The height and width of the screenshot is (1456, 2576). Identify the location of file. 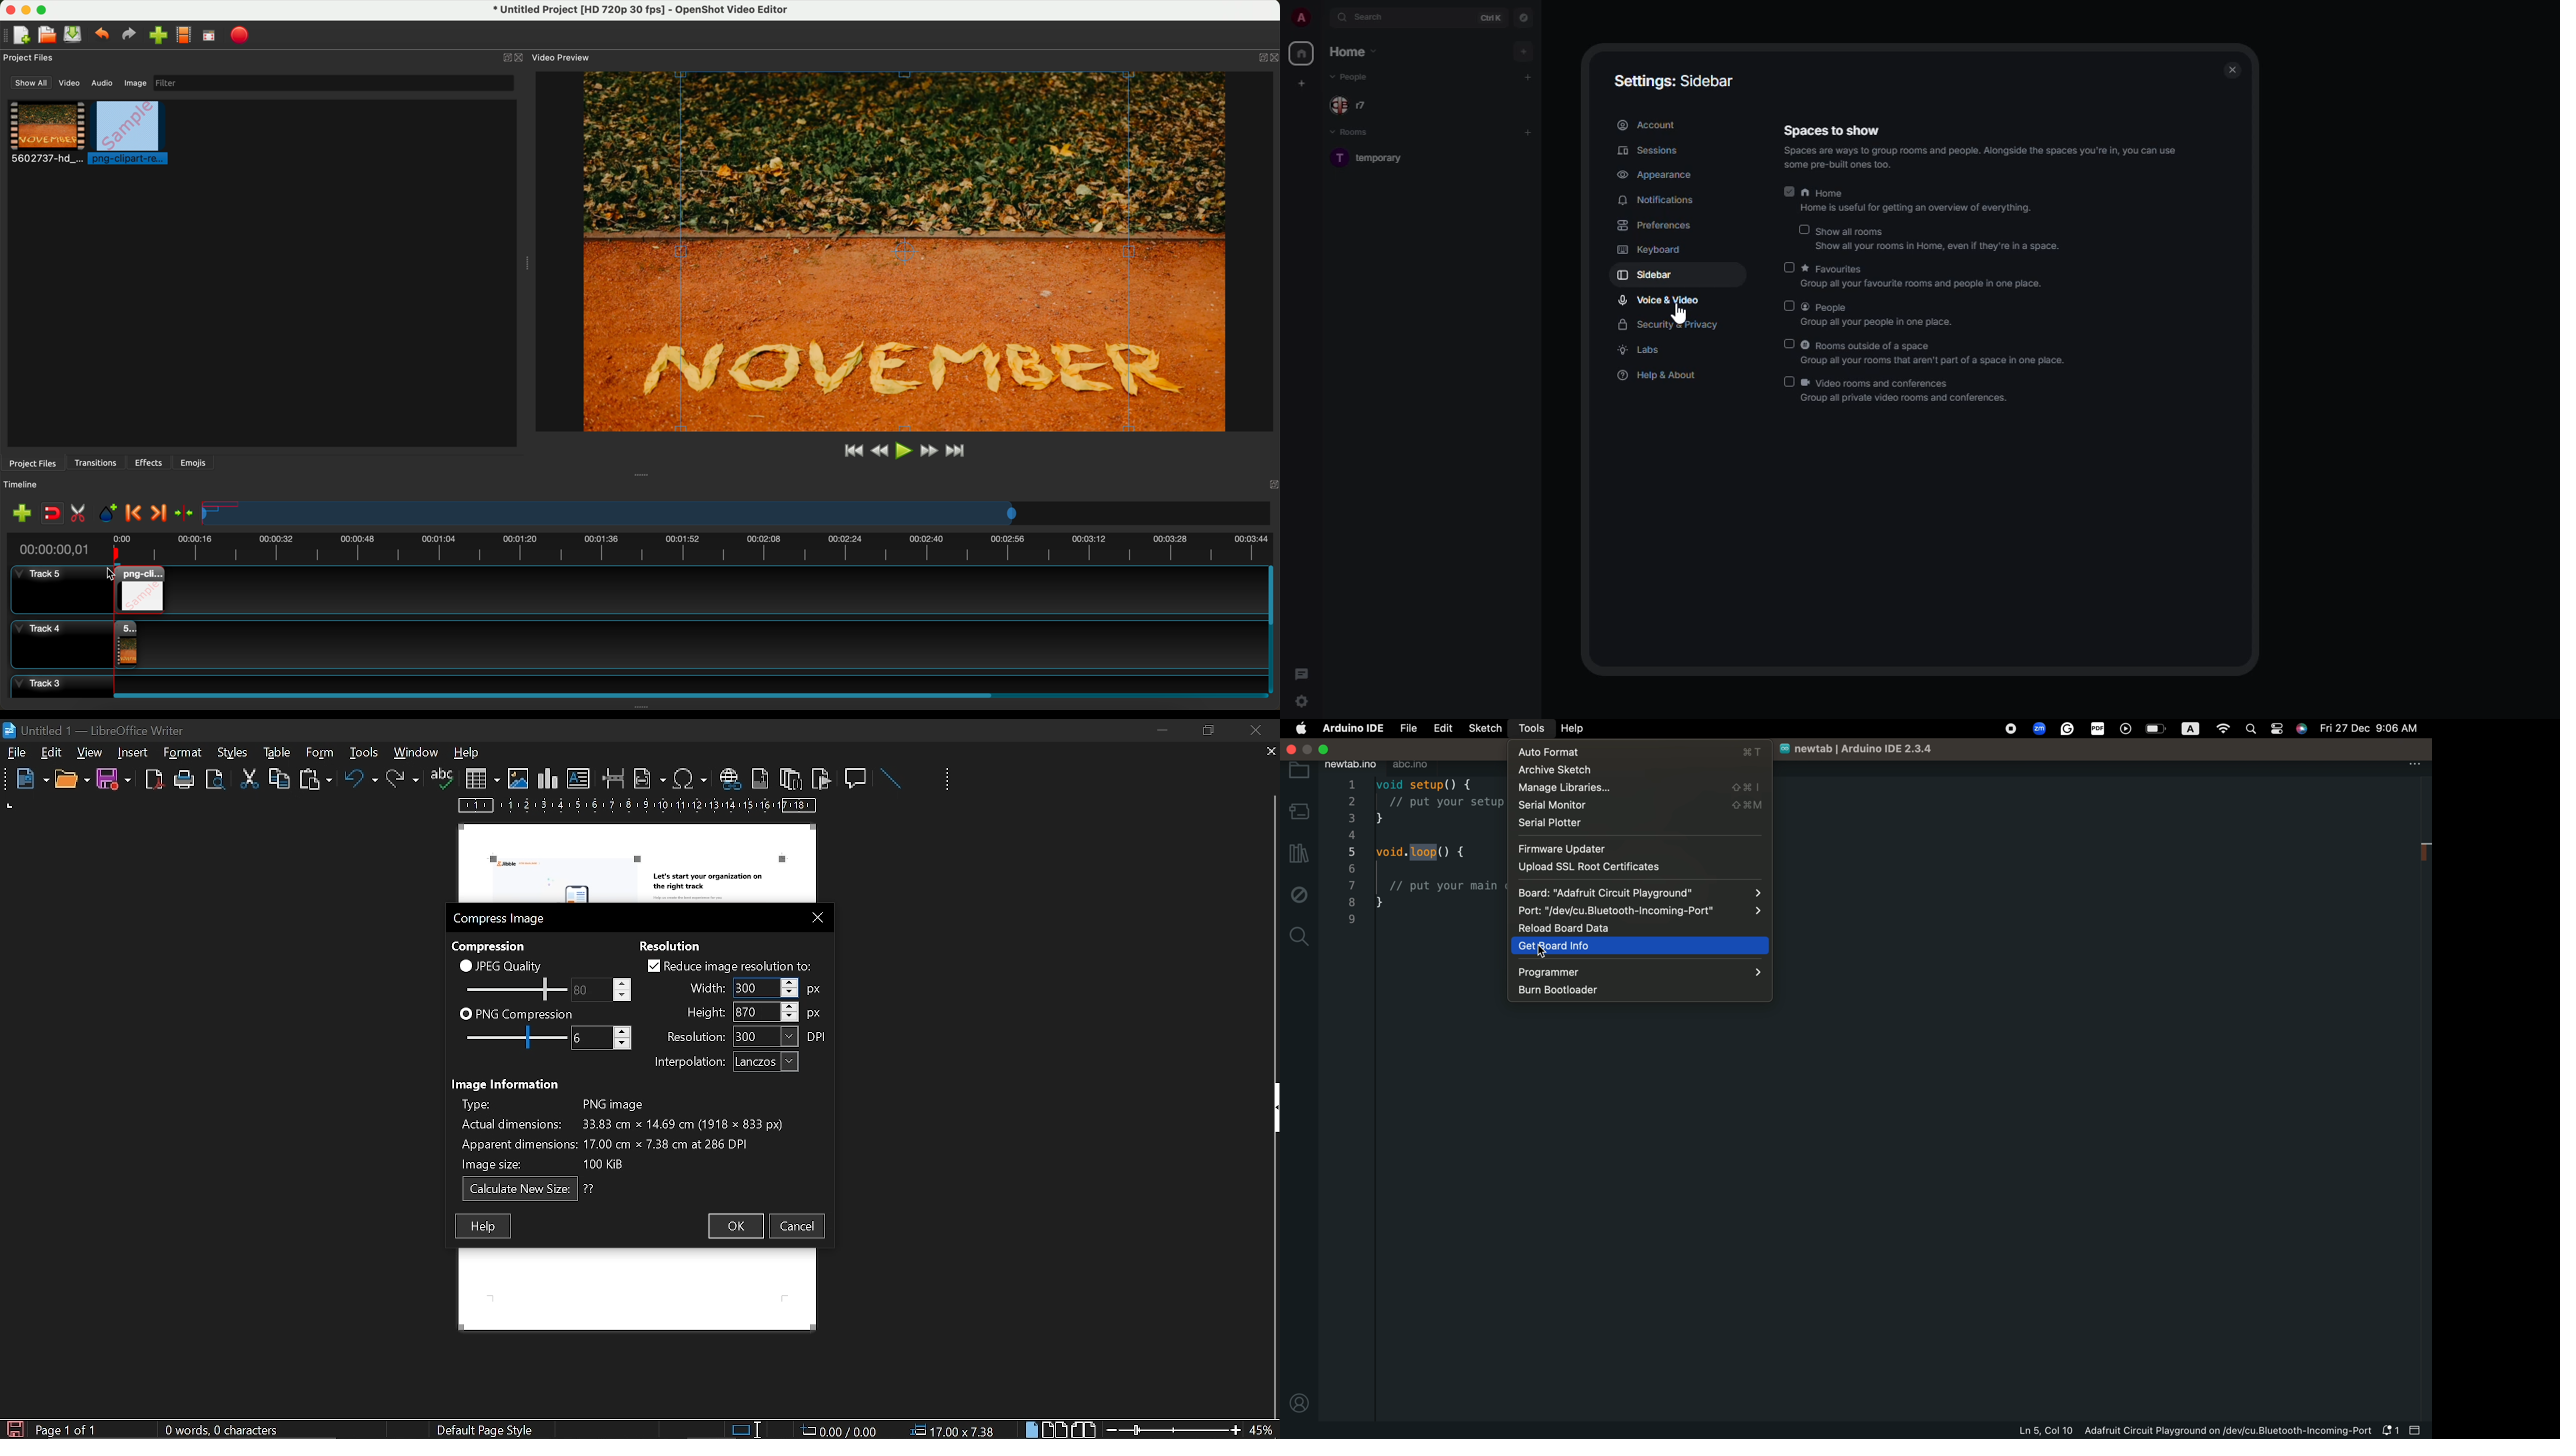
(17, 754).